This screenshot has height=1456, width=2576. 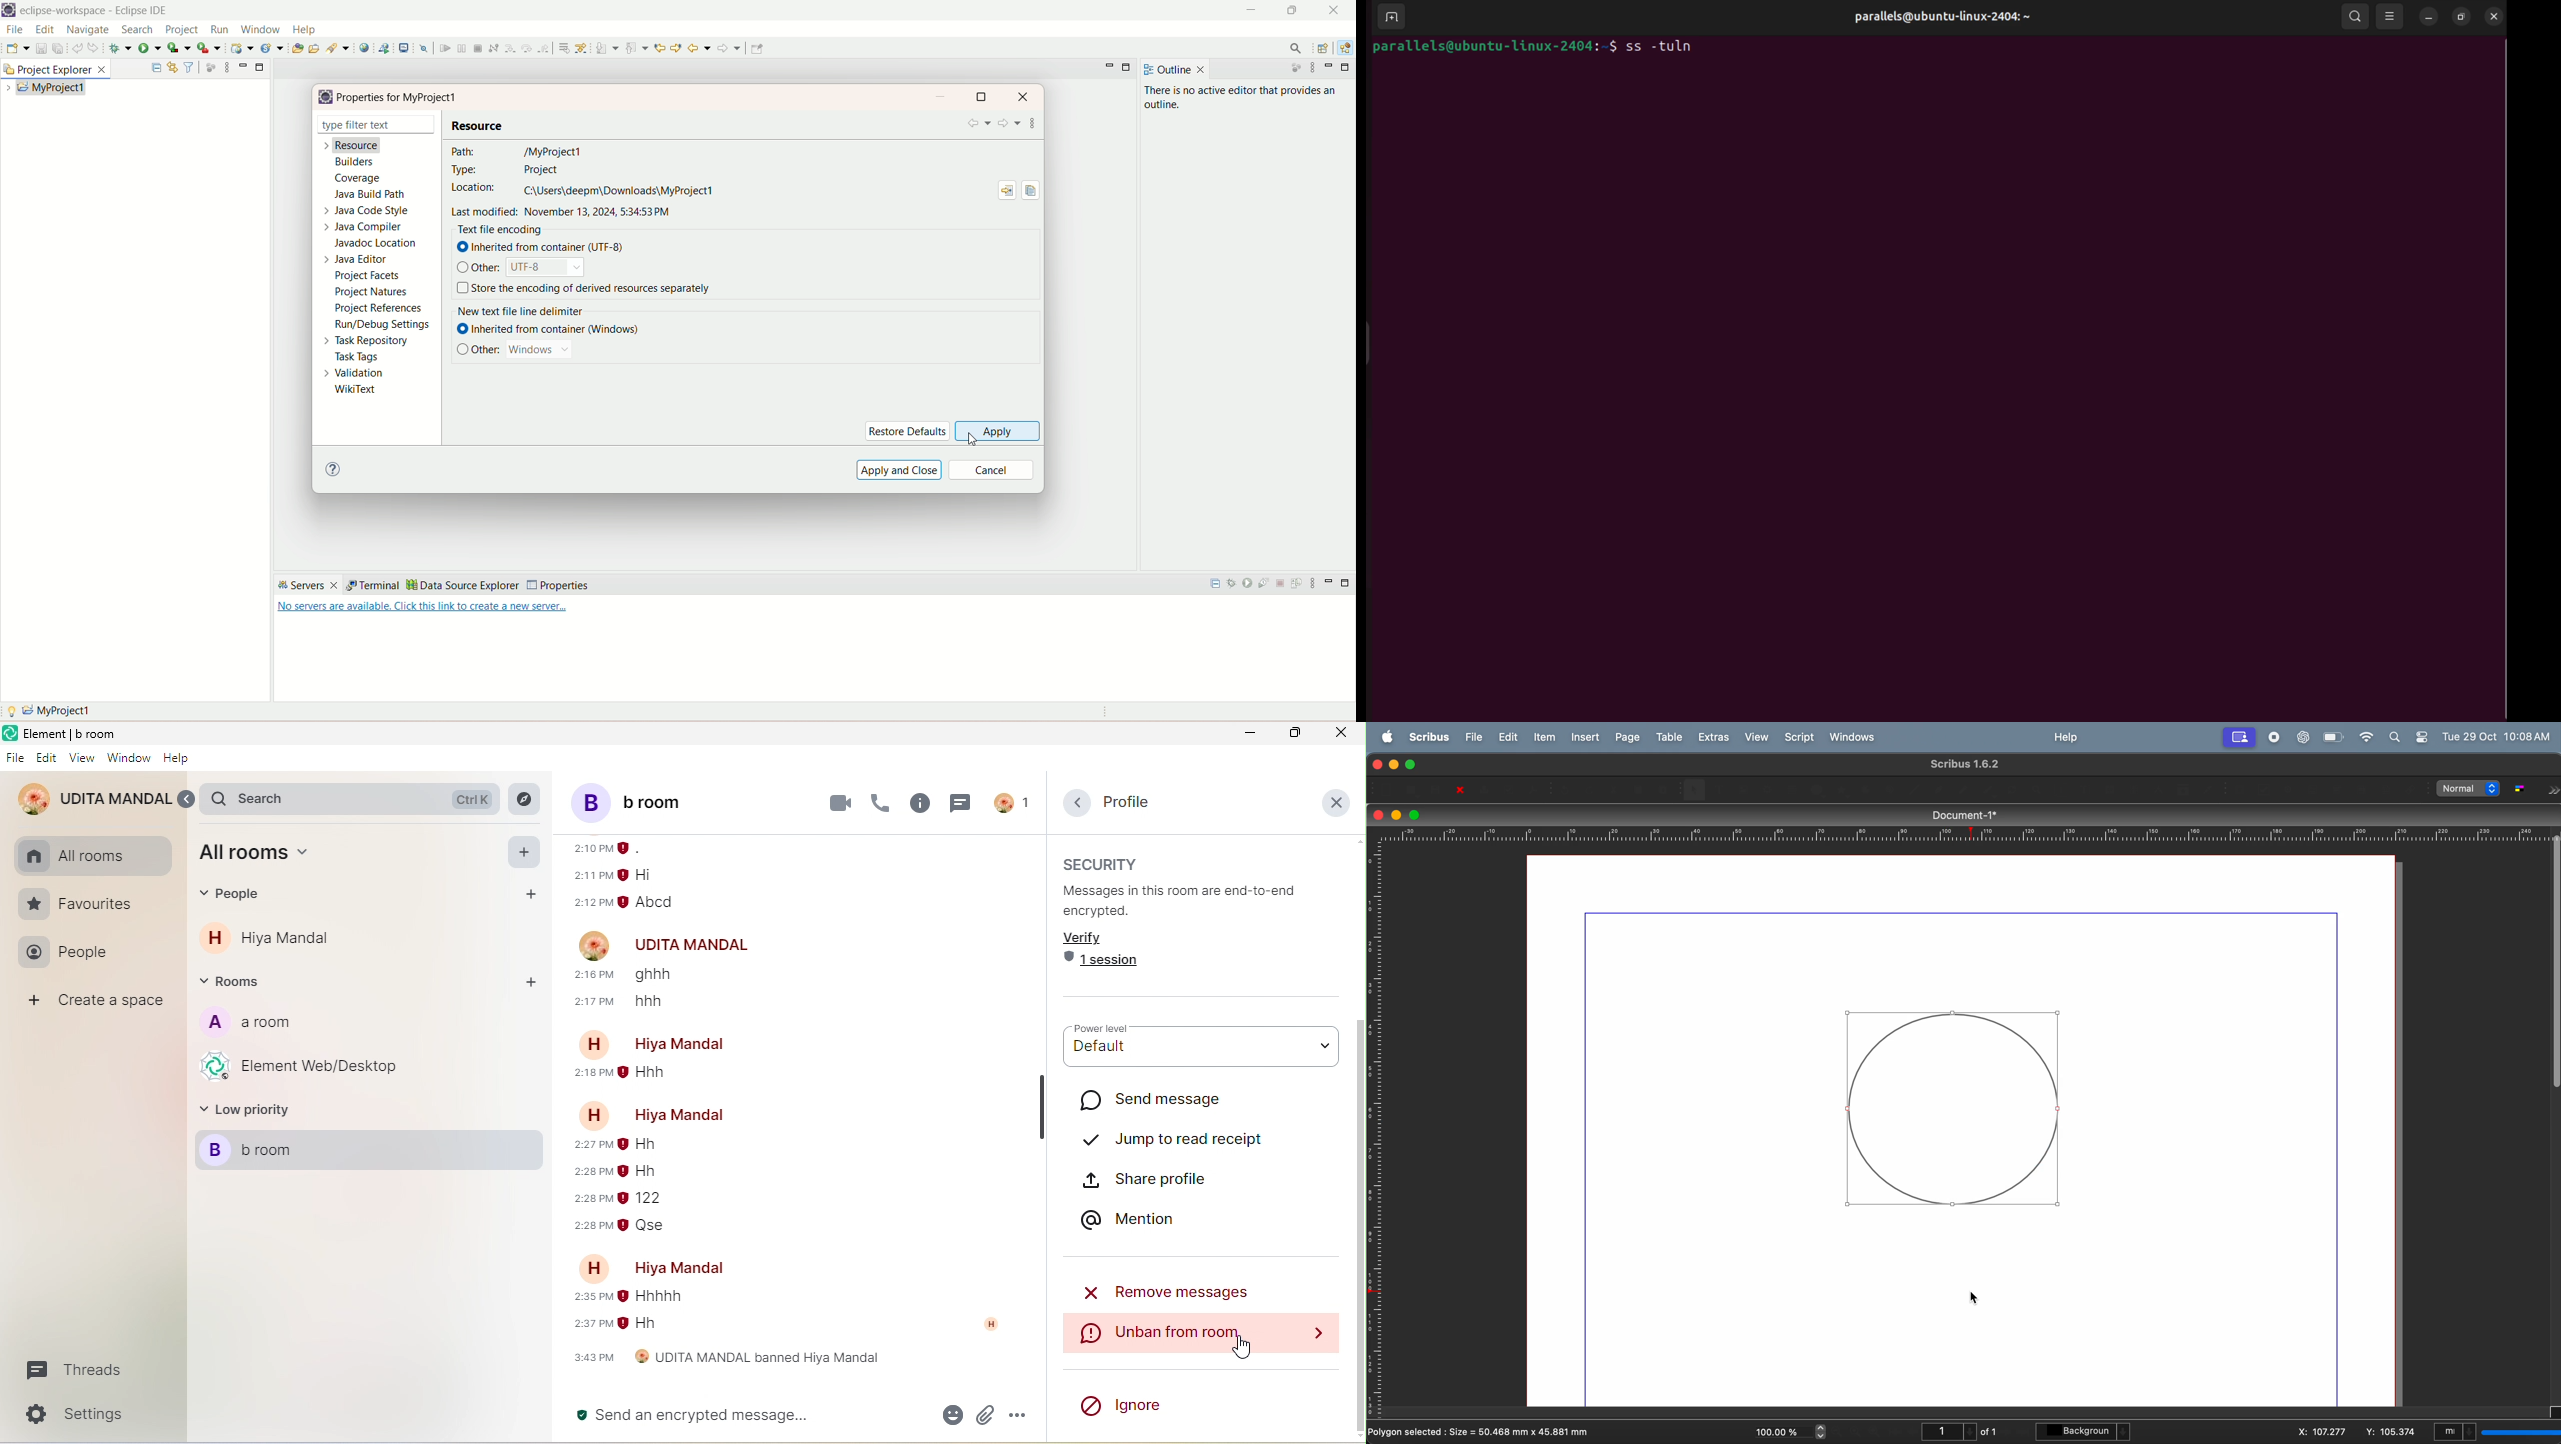 I want to click on low priority, so click(x=251, y=1113).